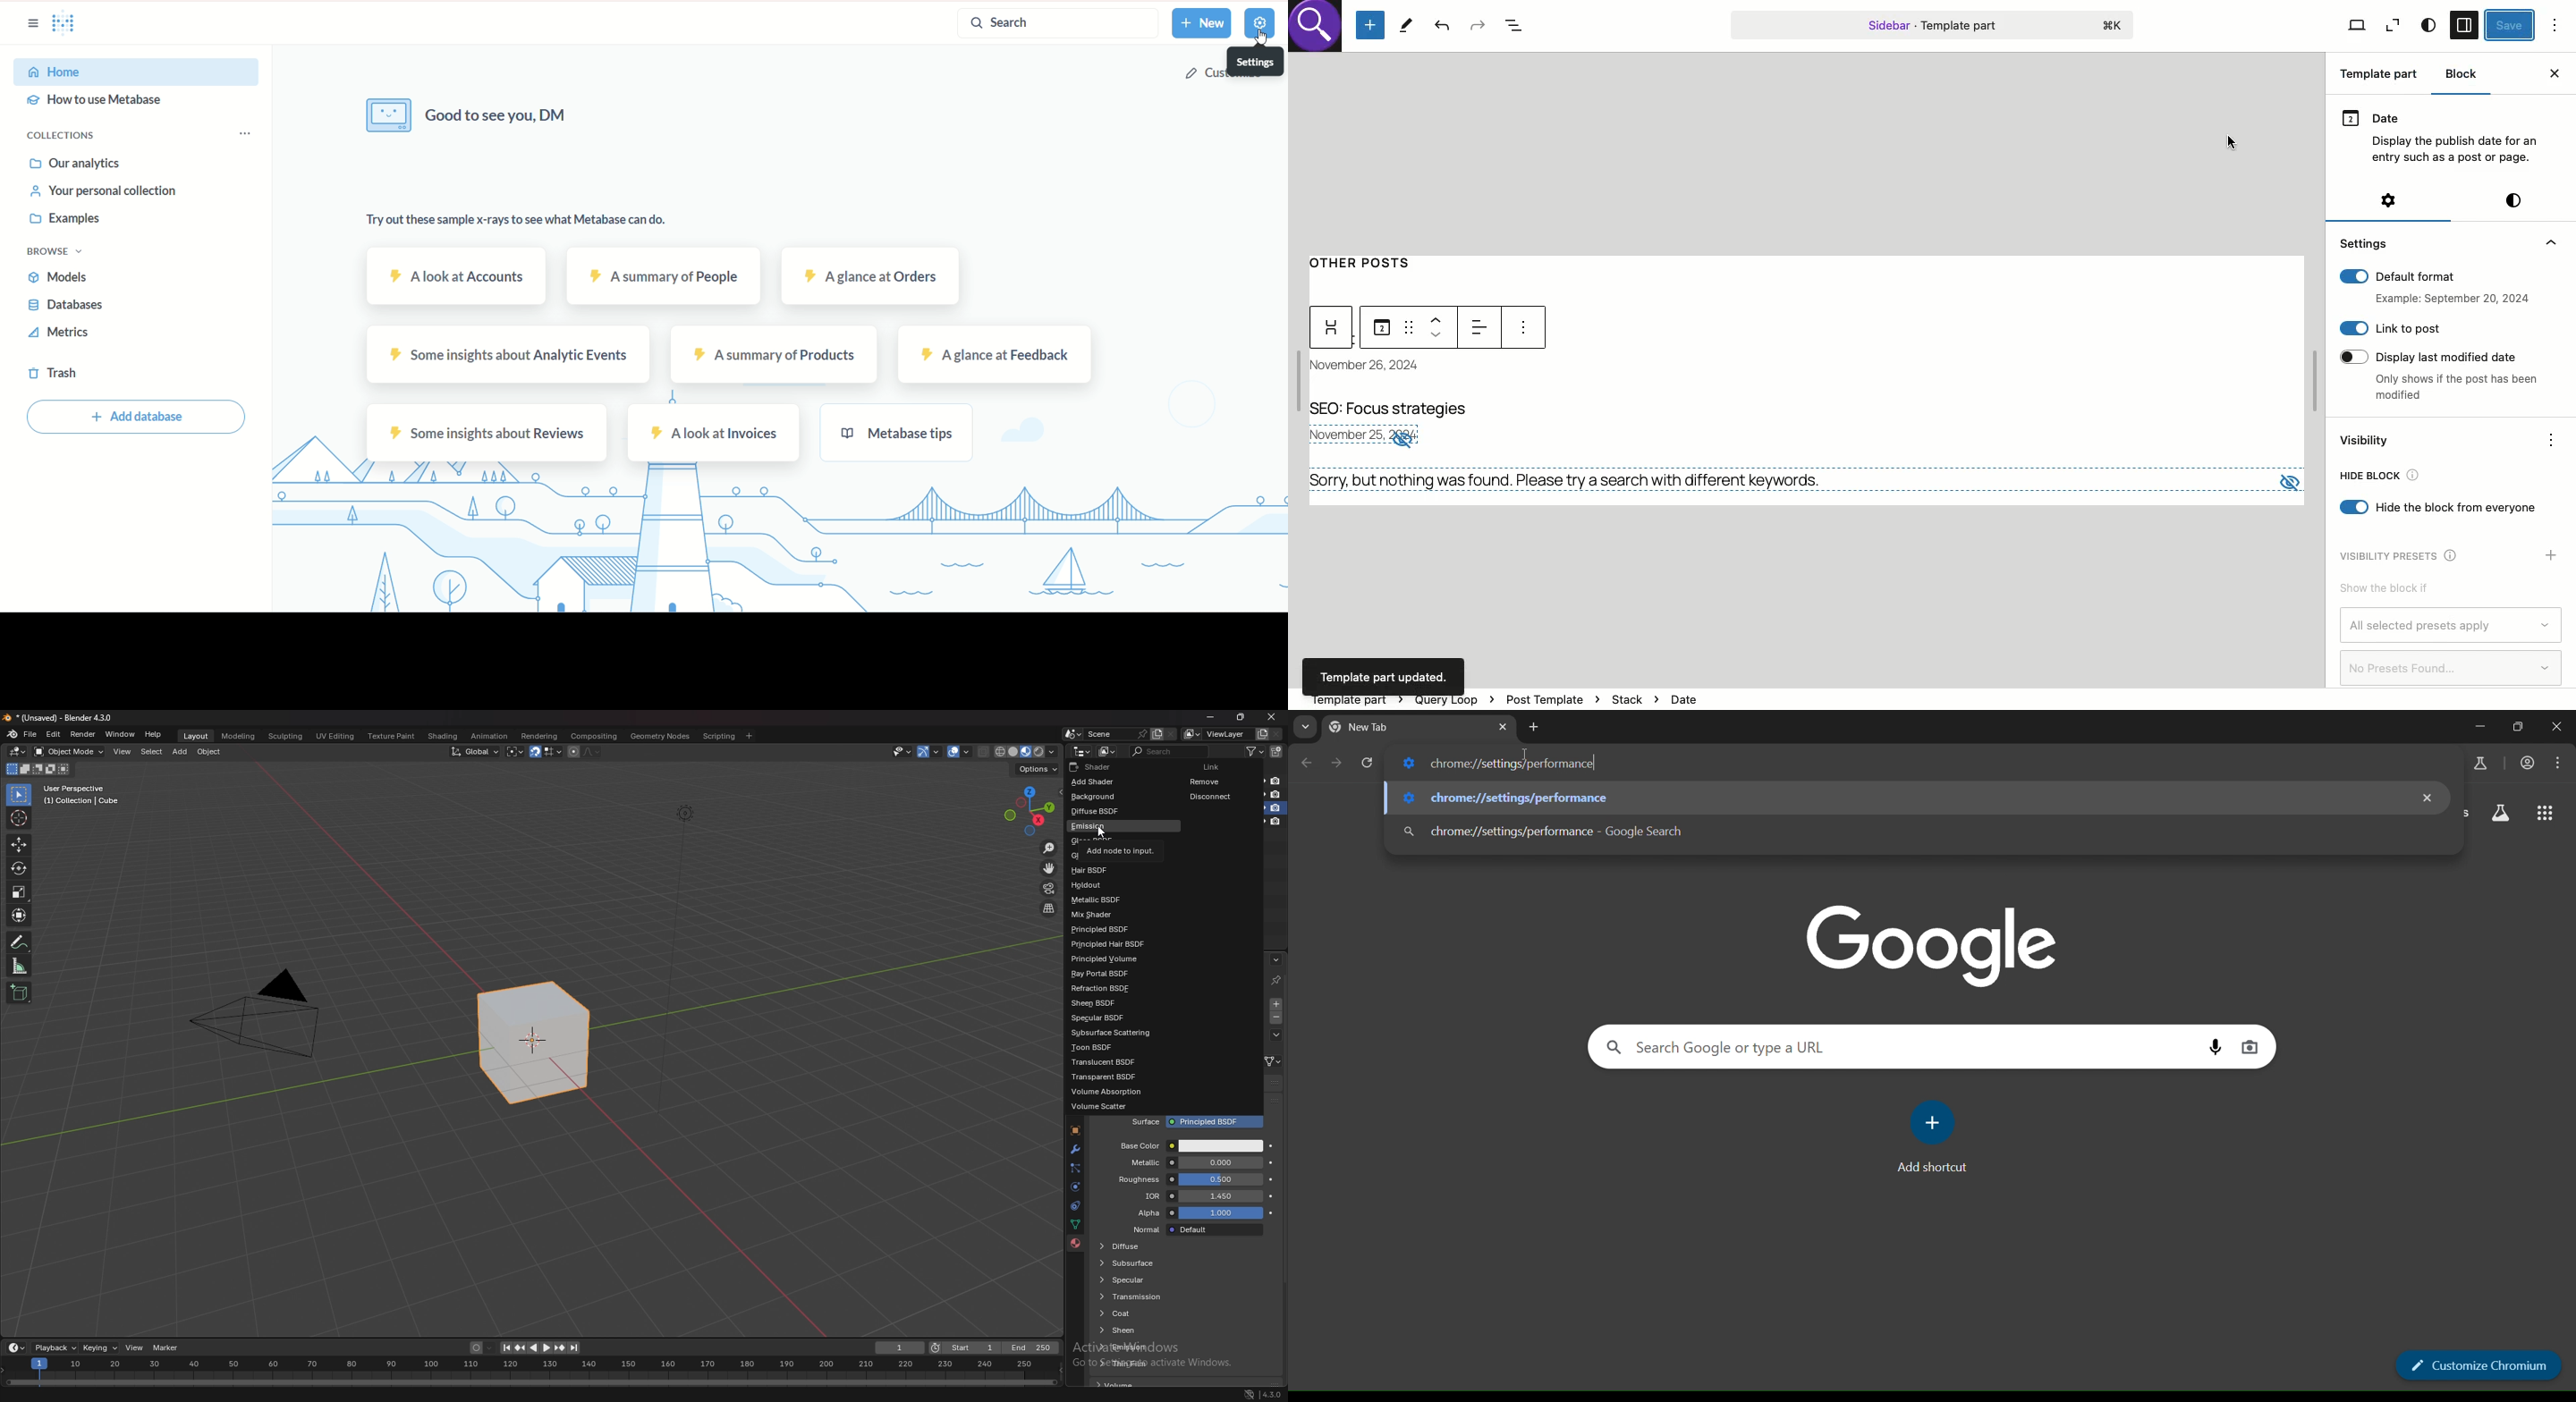 This screenshot has width=2576, height=1428. What do you see at coordinates (2444, 135) in the screenshot?
I see `Date` at bounding box center [2444, 135].